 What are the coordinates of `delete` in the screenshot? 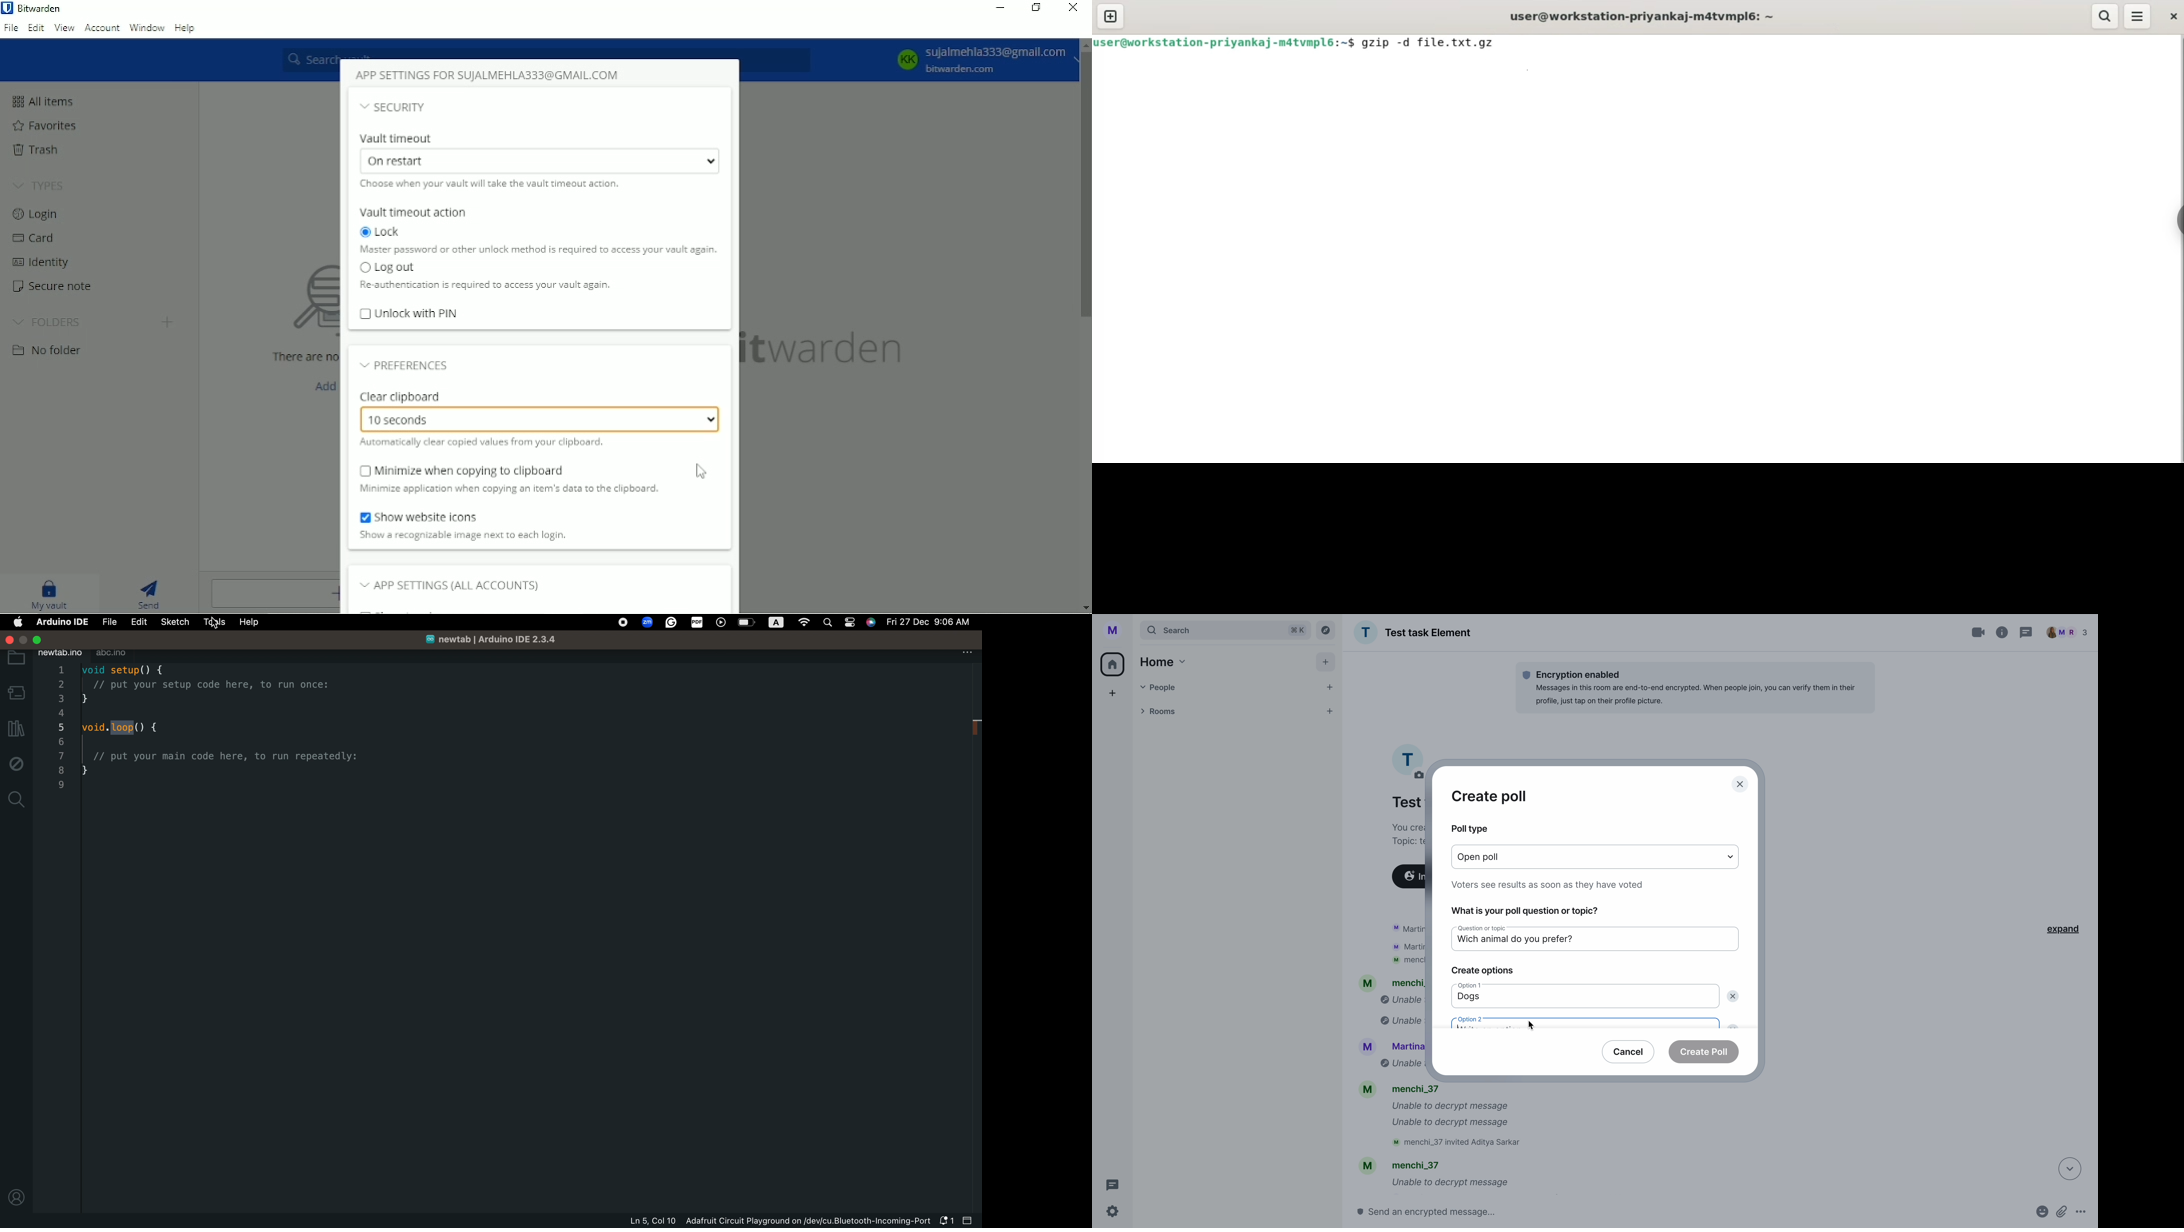 It's located at (1735, 997).